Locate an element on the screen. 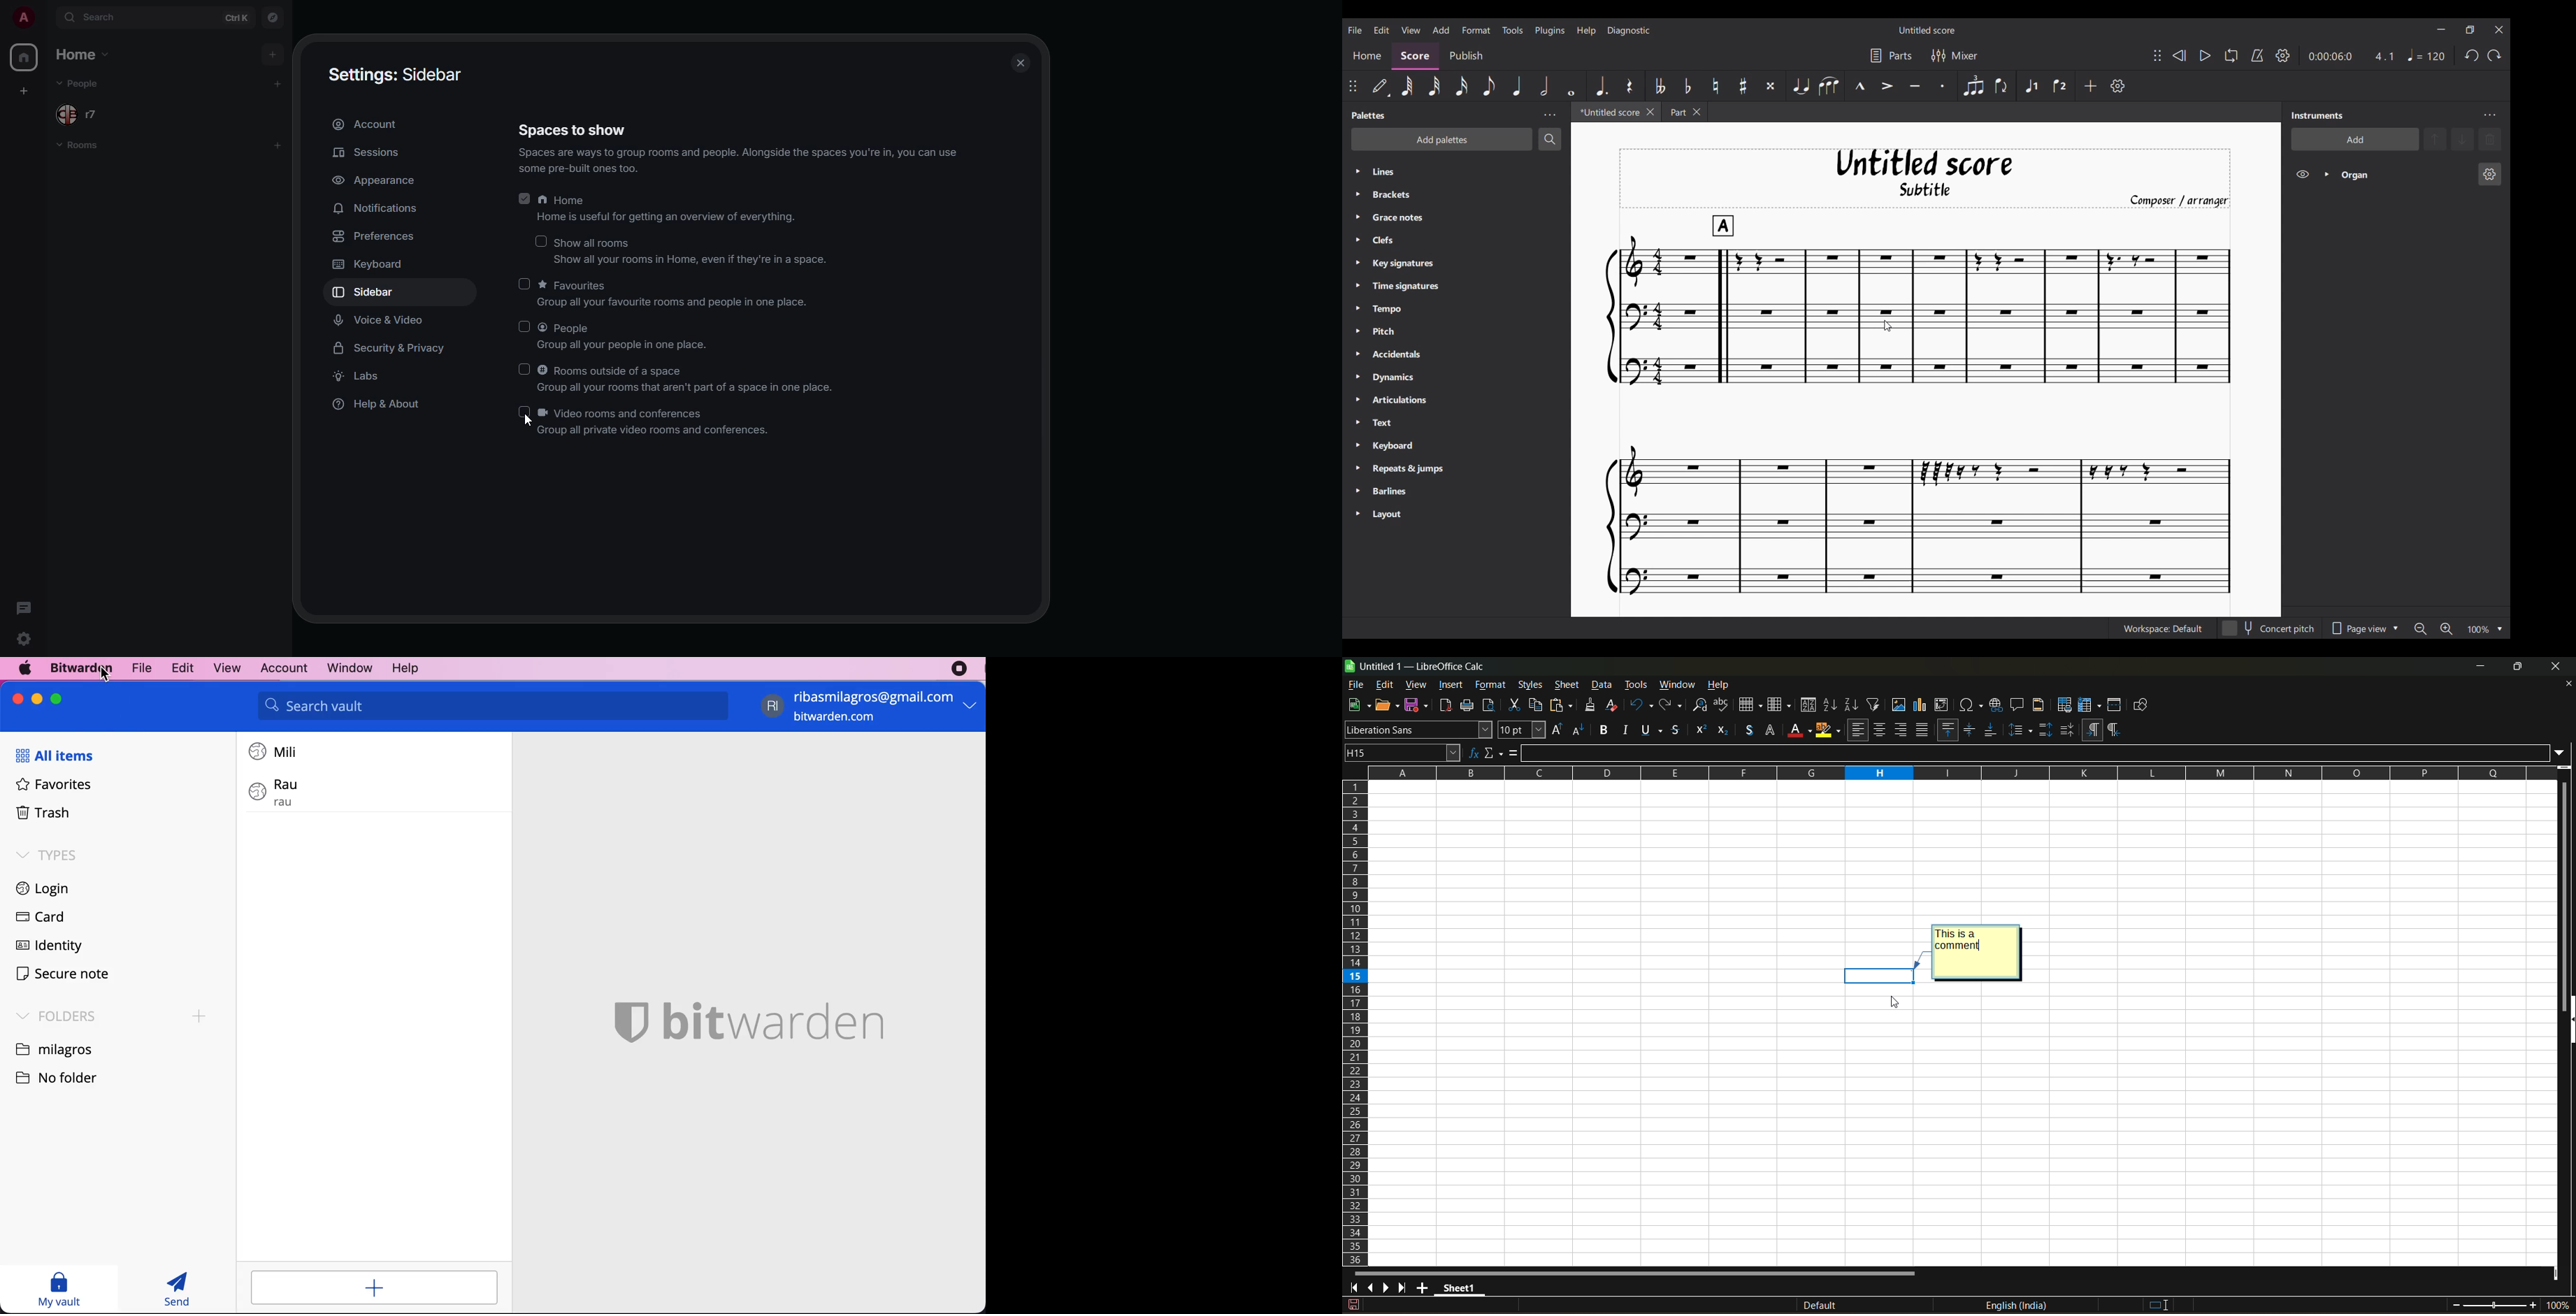 This screenshot has height=1316, width=2576. cursor is located at coordinates (1895, 1002).